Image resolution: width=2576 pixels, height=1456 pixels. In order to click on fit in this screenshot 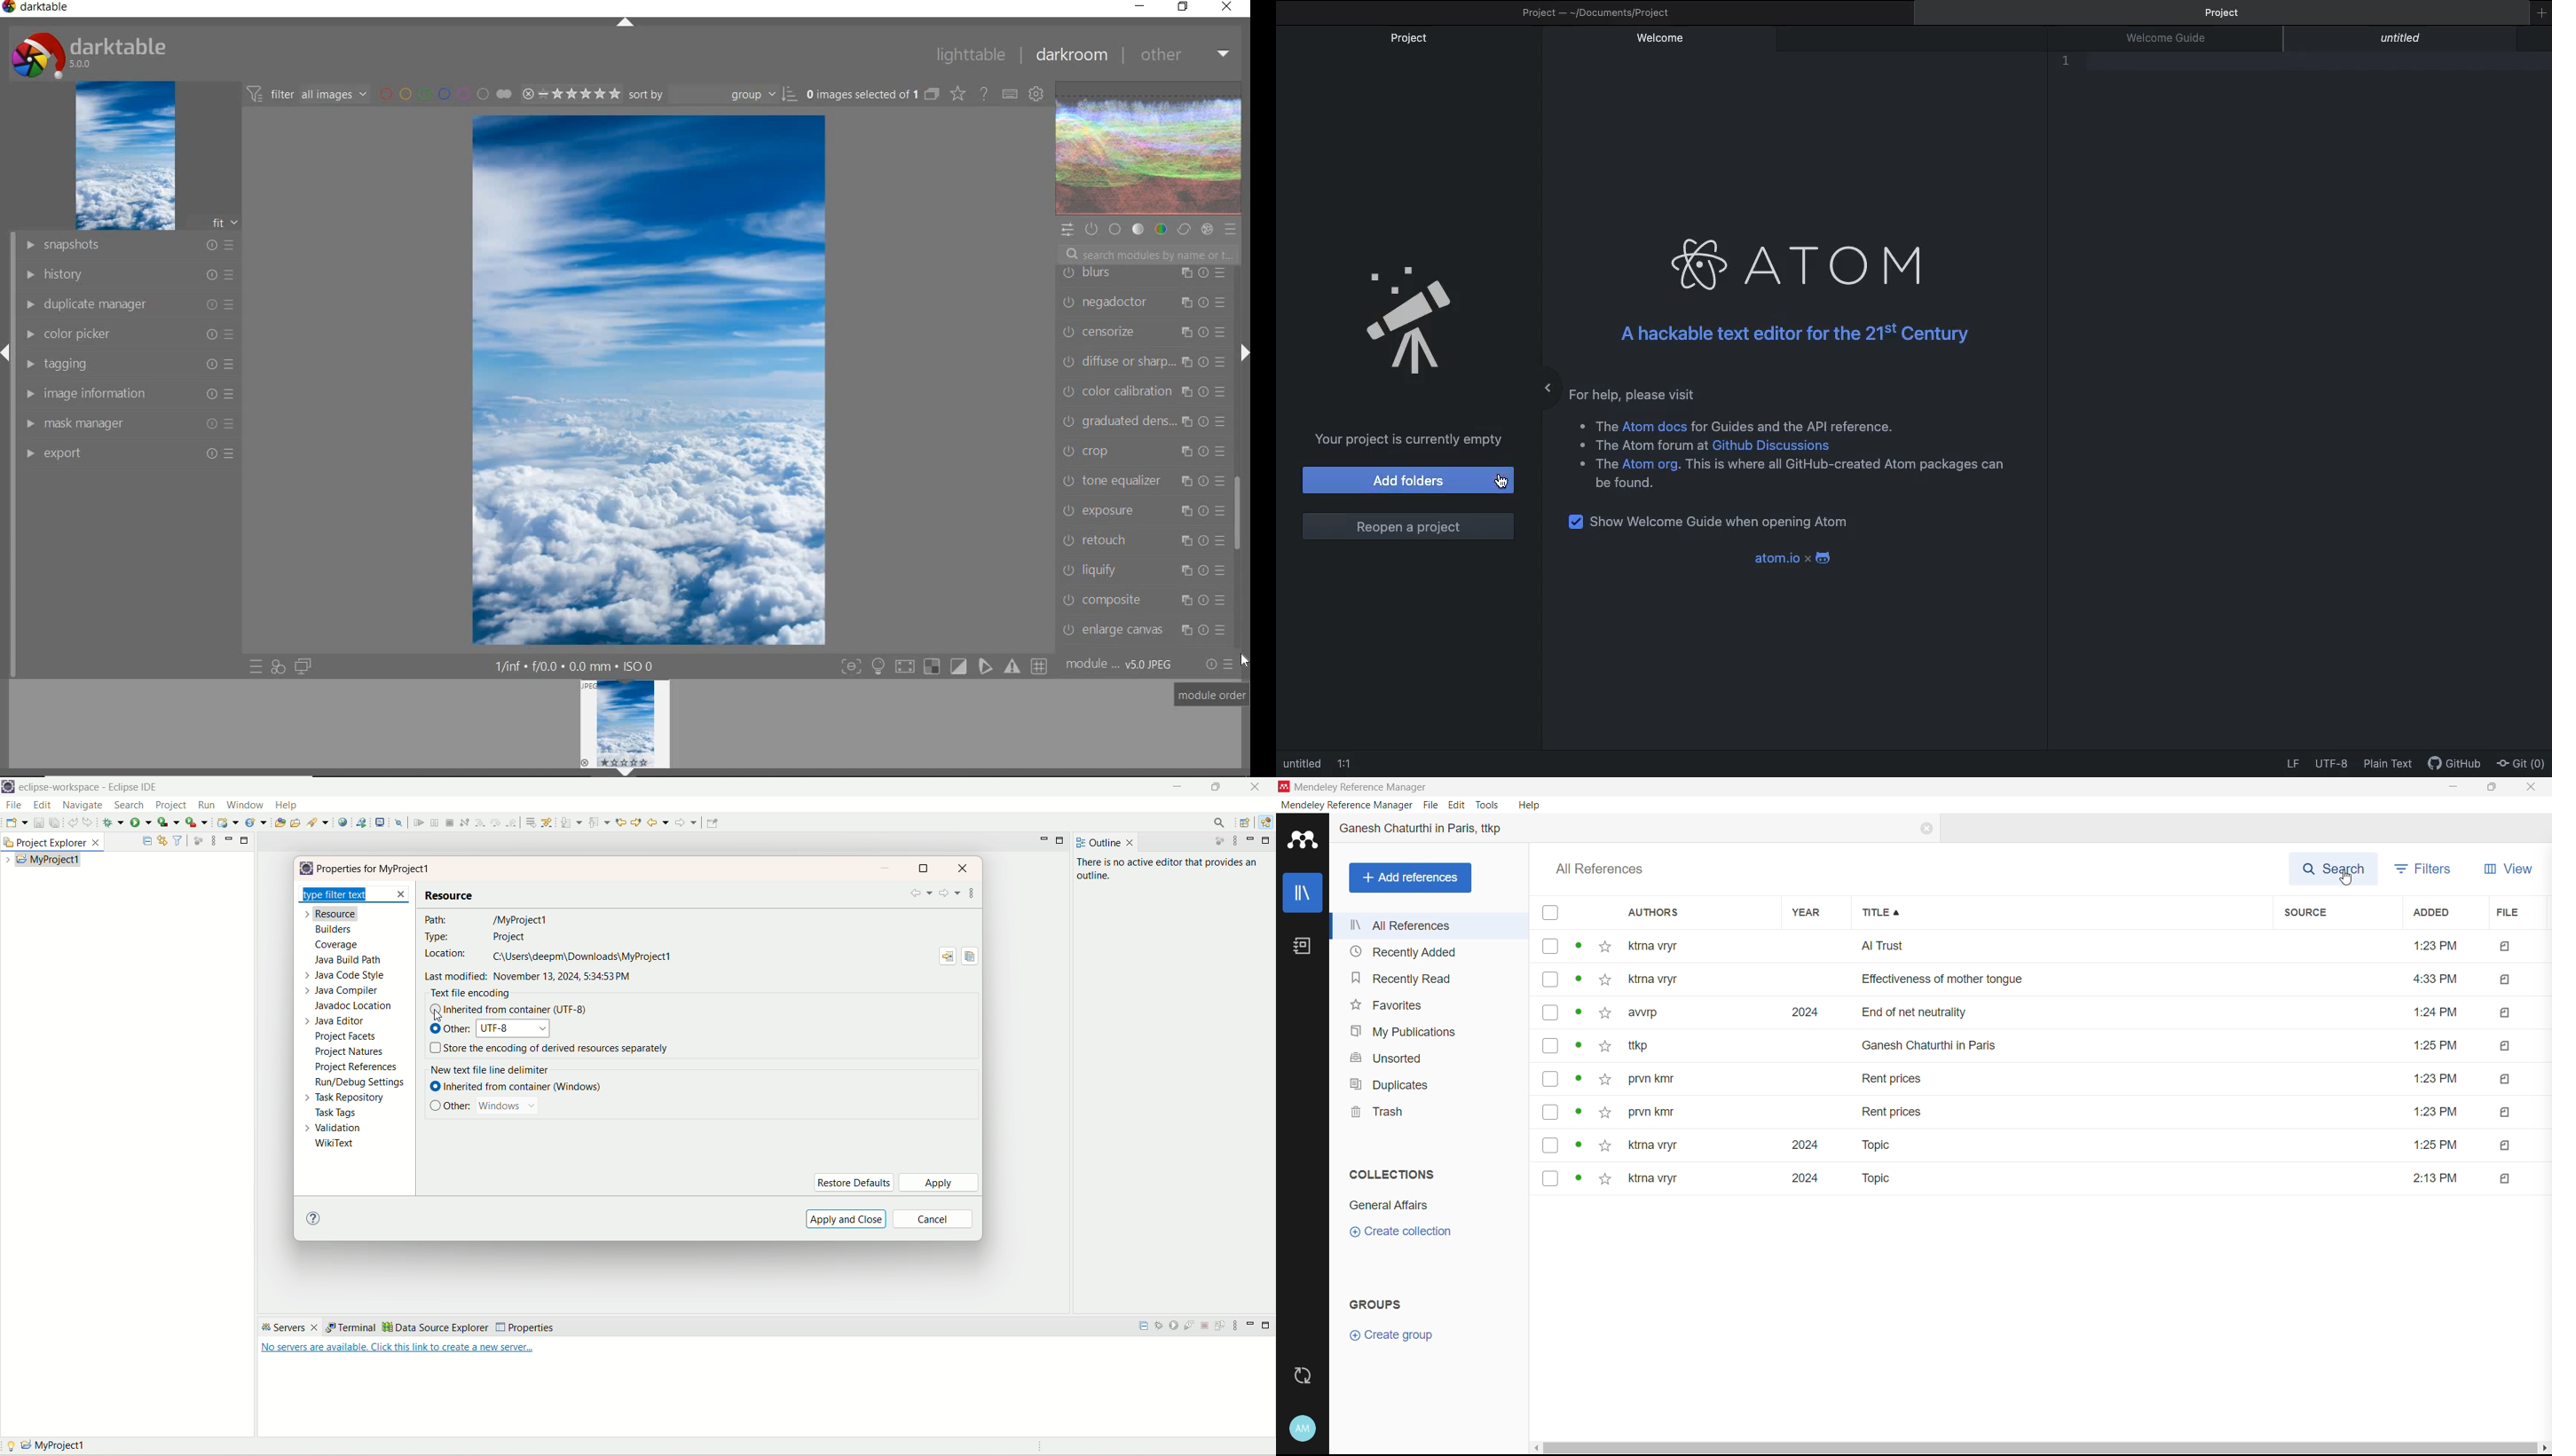, I will do `click(216, 223)`.